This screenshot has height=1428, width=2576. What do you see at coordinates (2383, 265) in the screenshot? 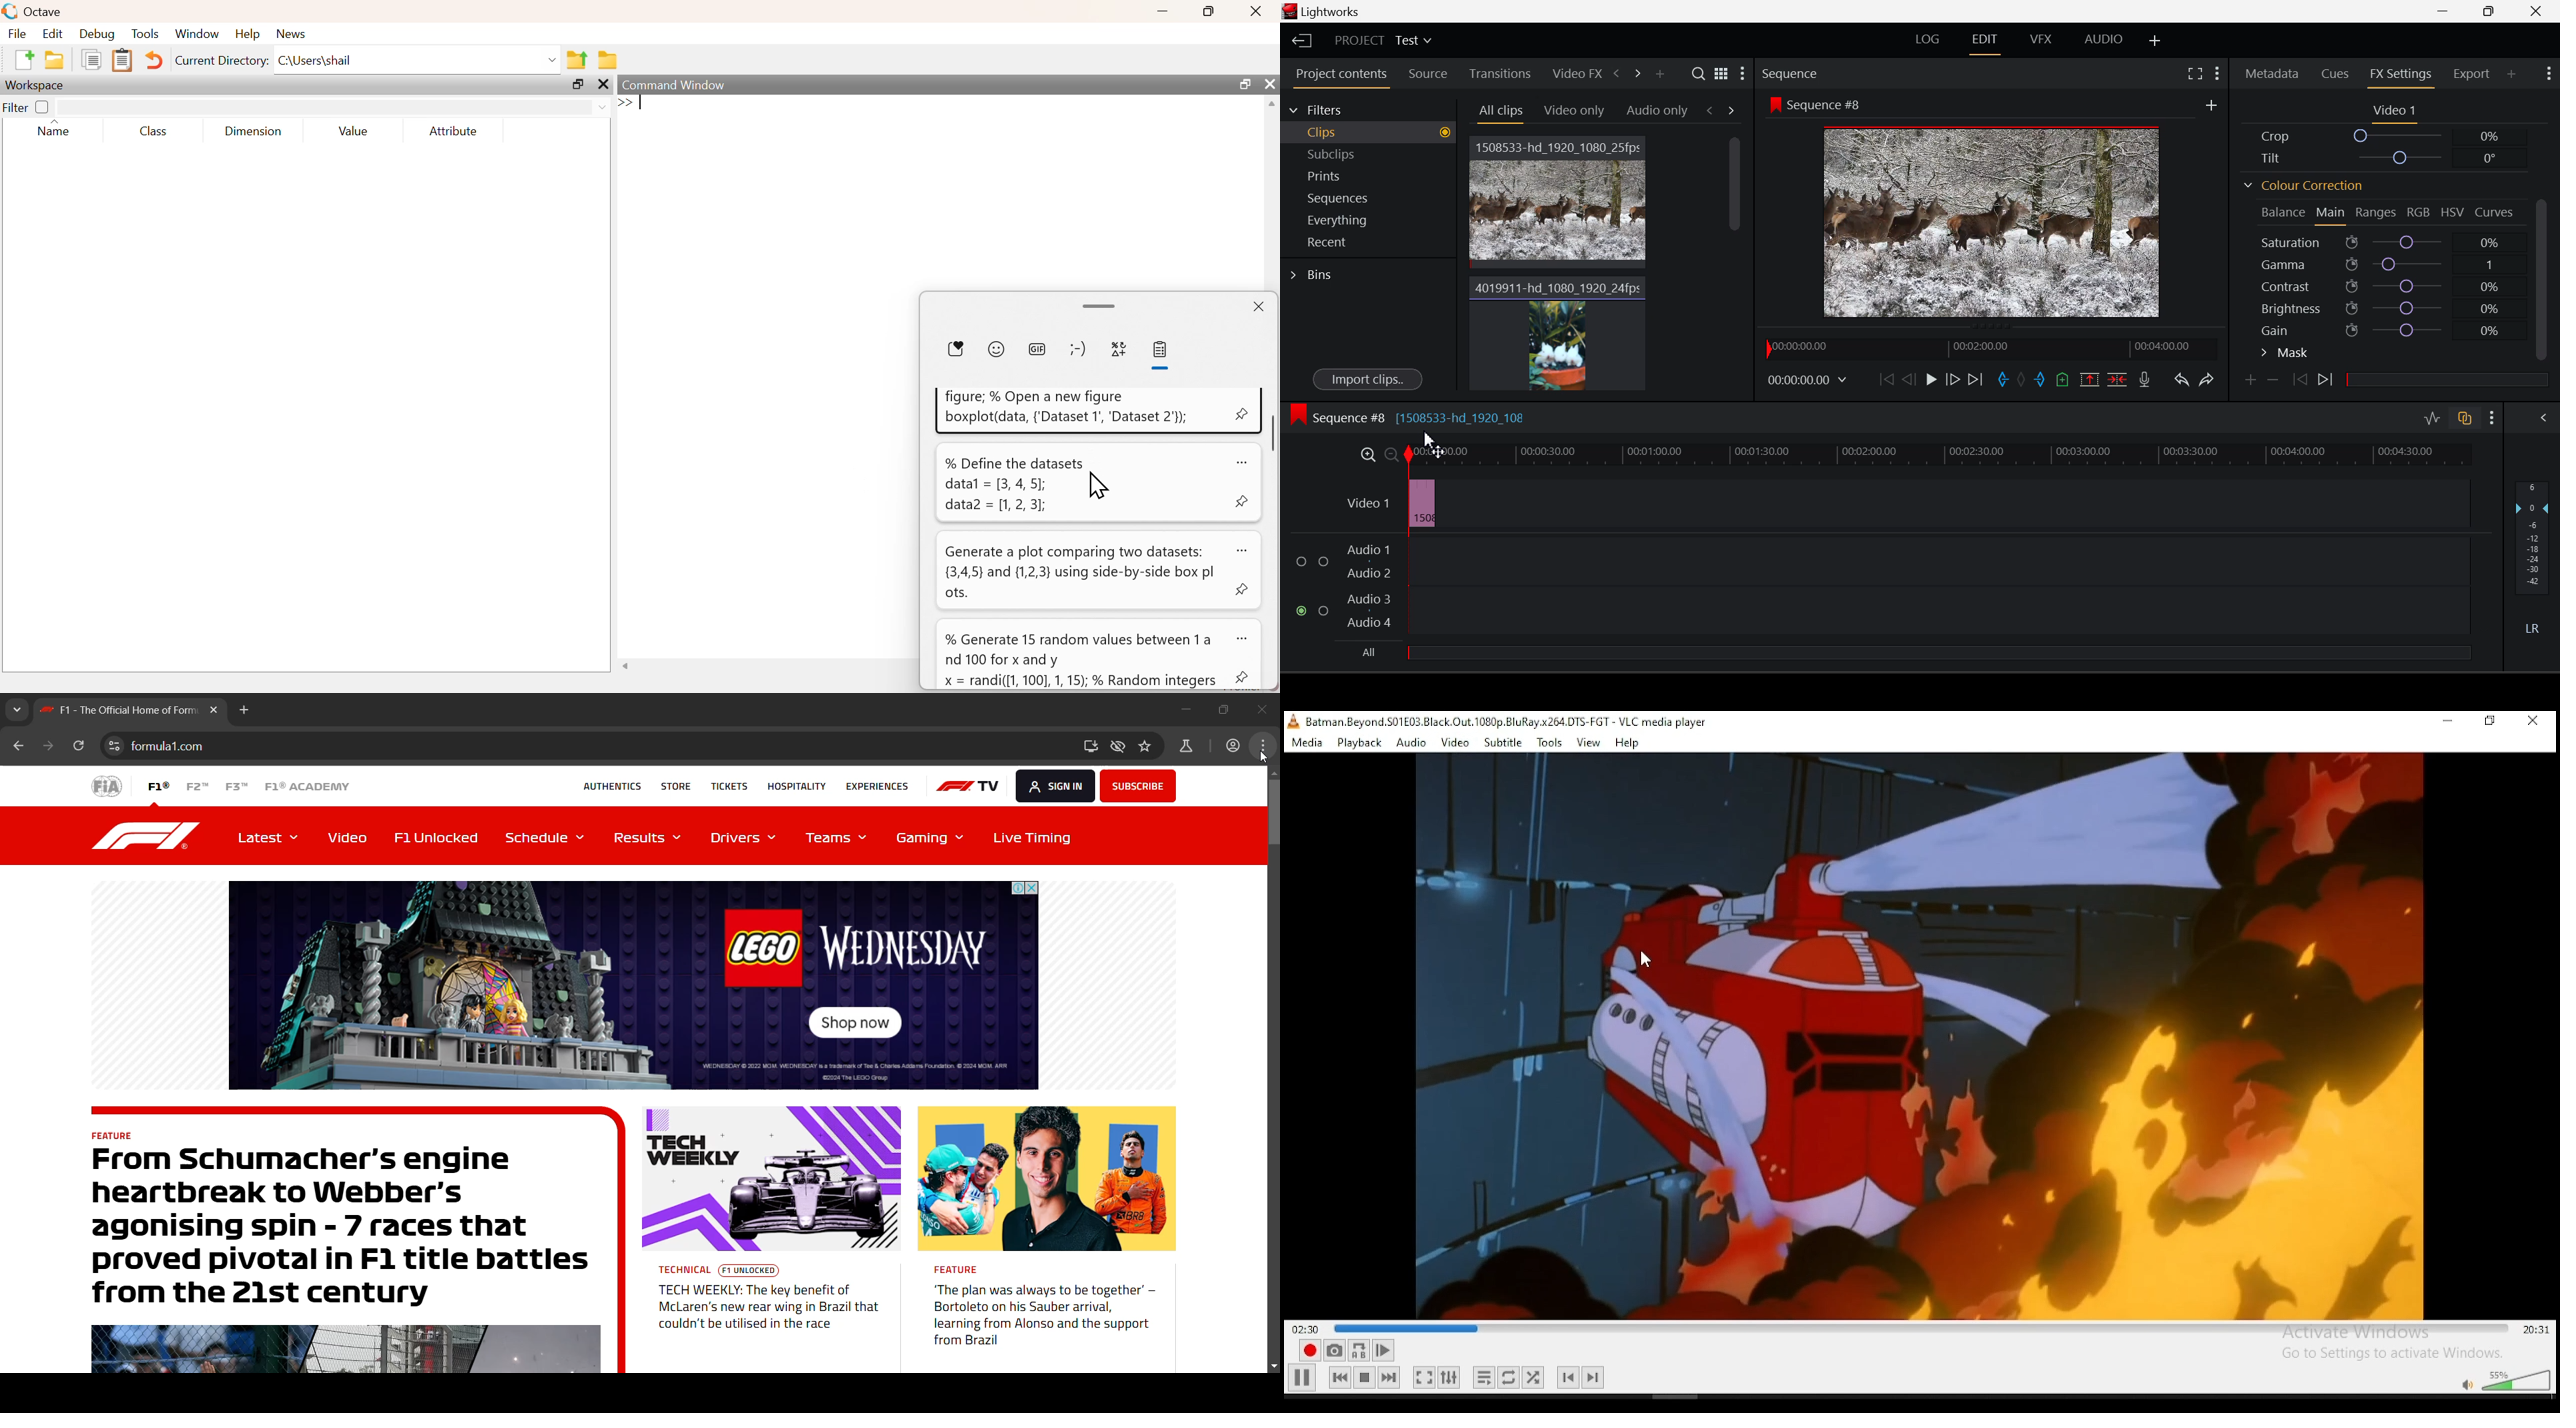
I see `Gamma` at bounding box center [2383, 265].